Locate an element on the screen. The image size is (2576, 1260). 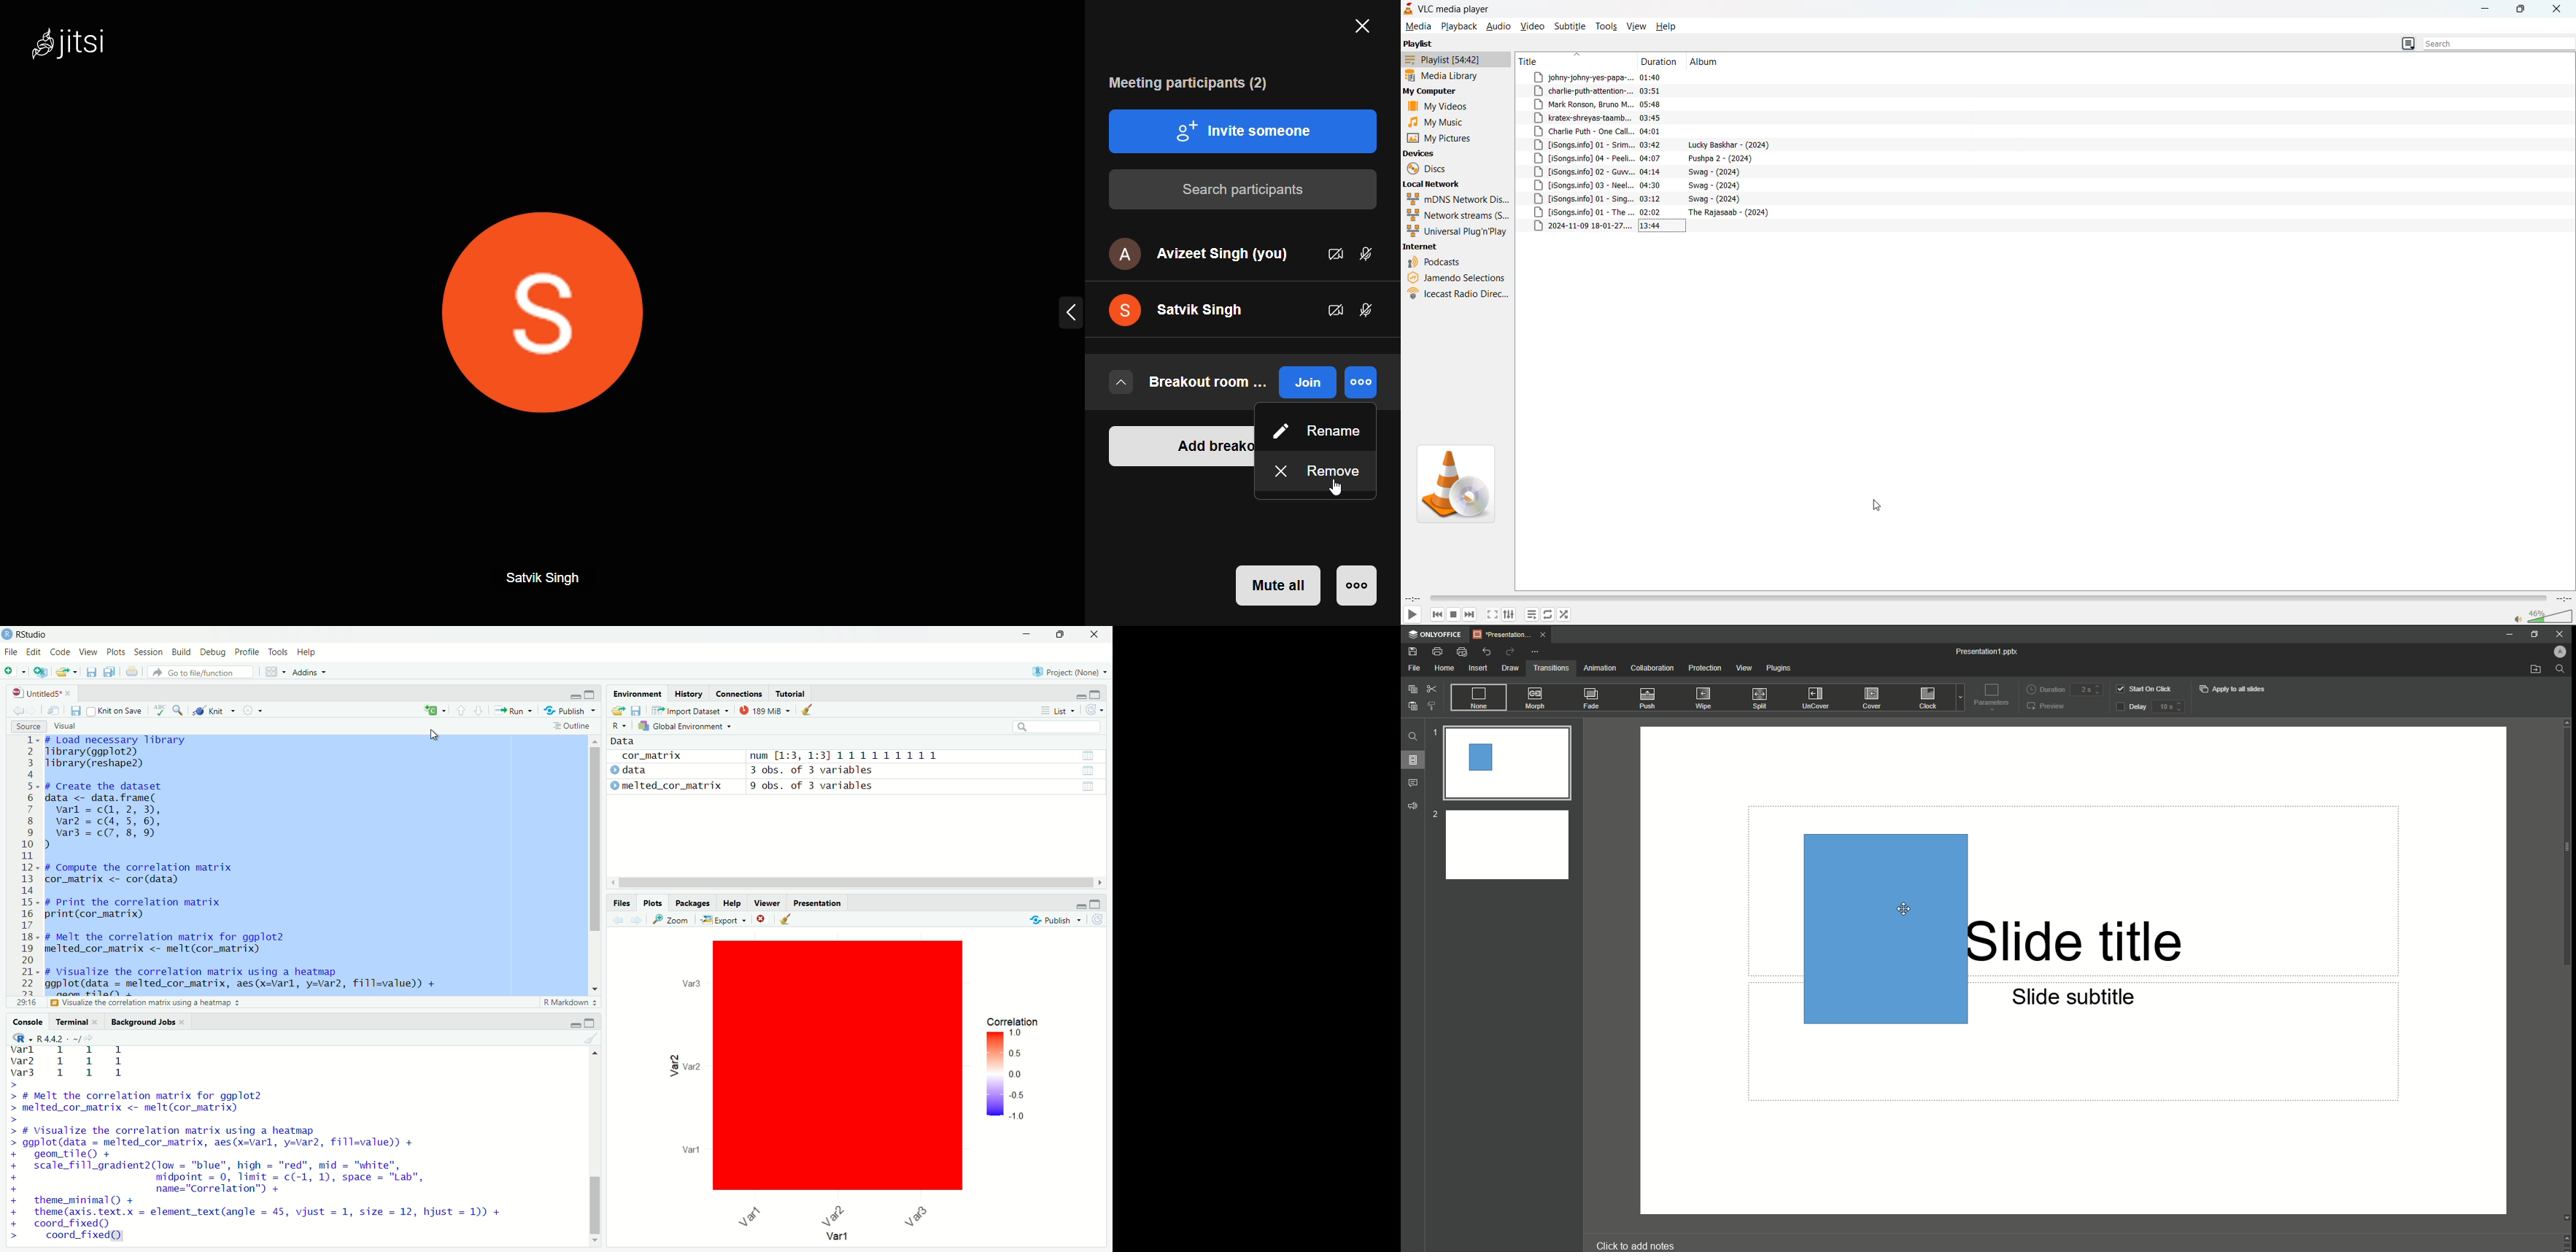
R language is located at coordinates (20, 1038).